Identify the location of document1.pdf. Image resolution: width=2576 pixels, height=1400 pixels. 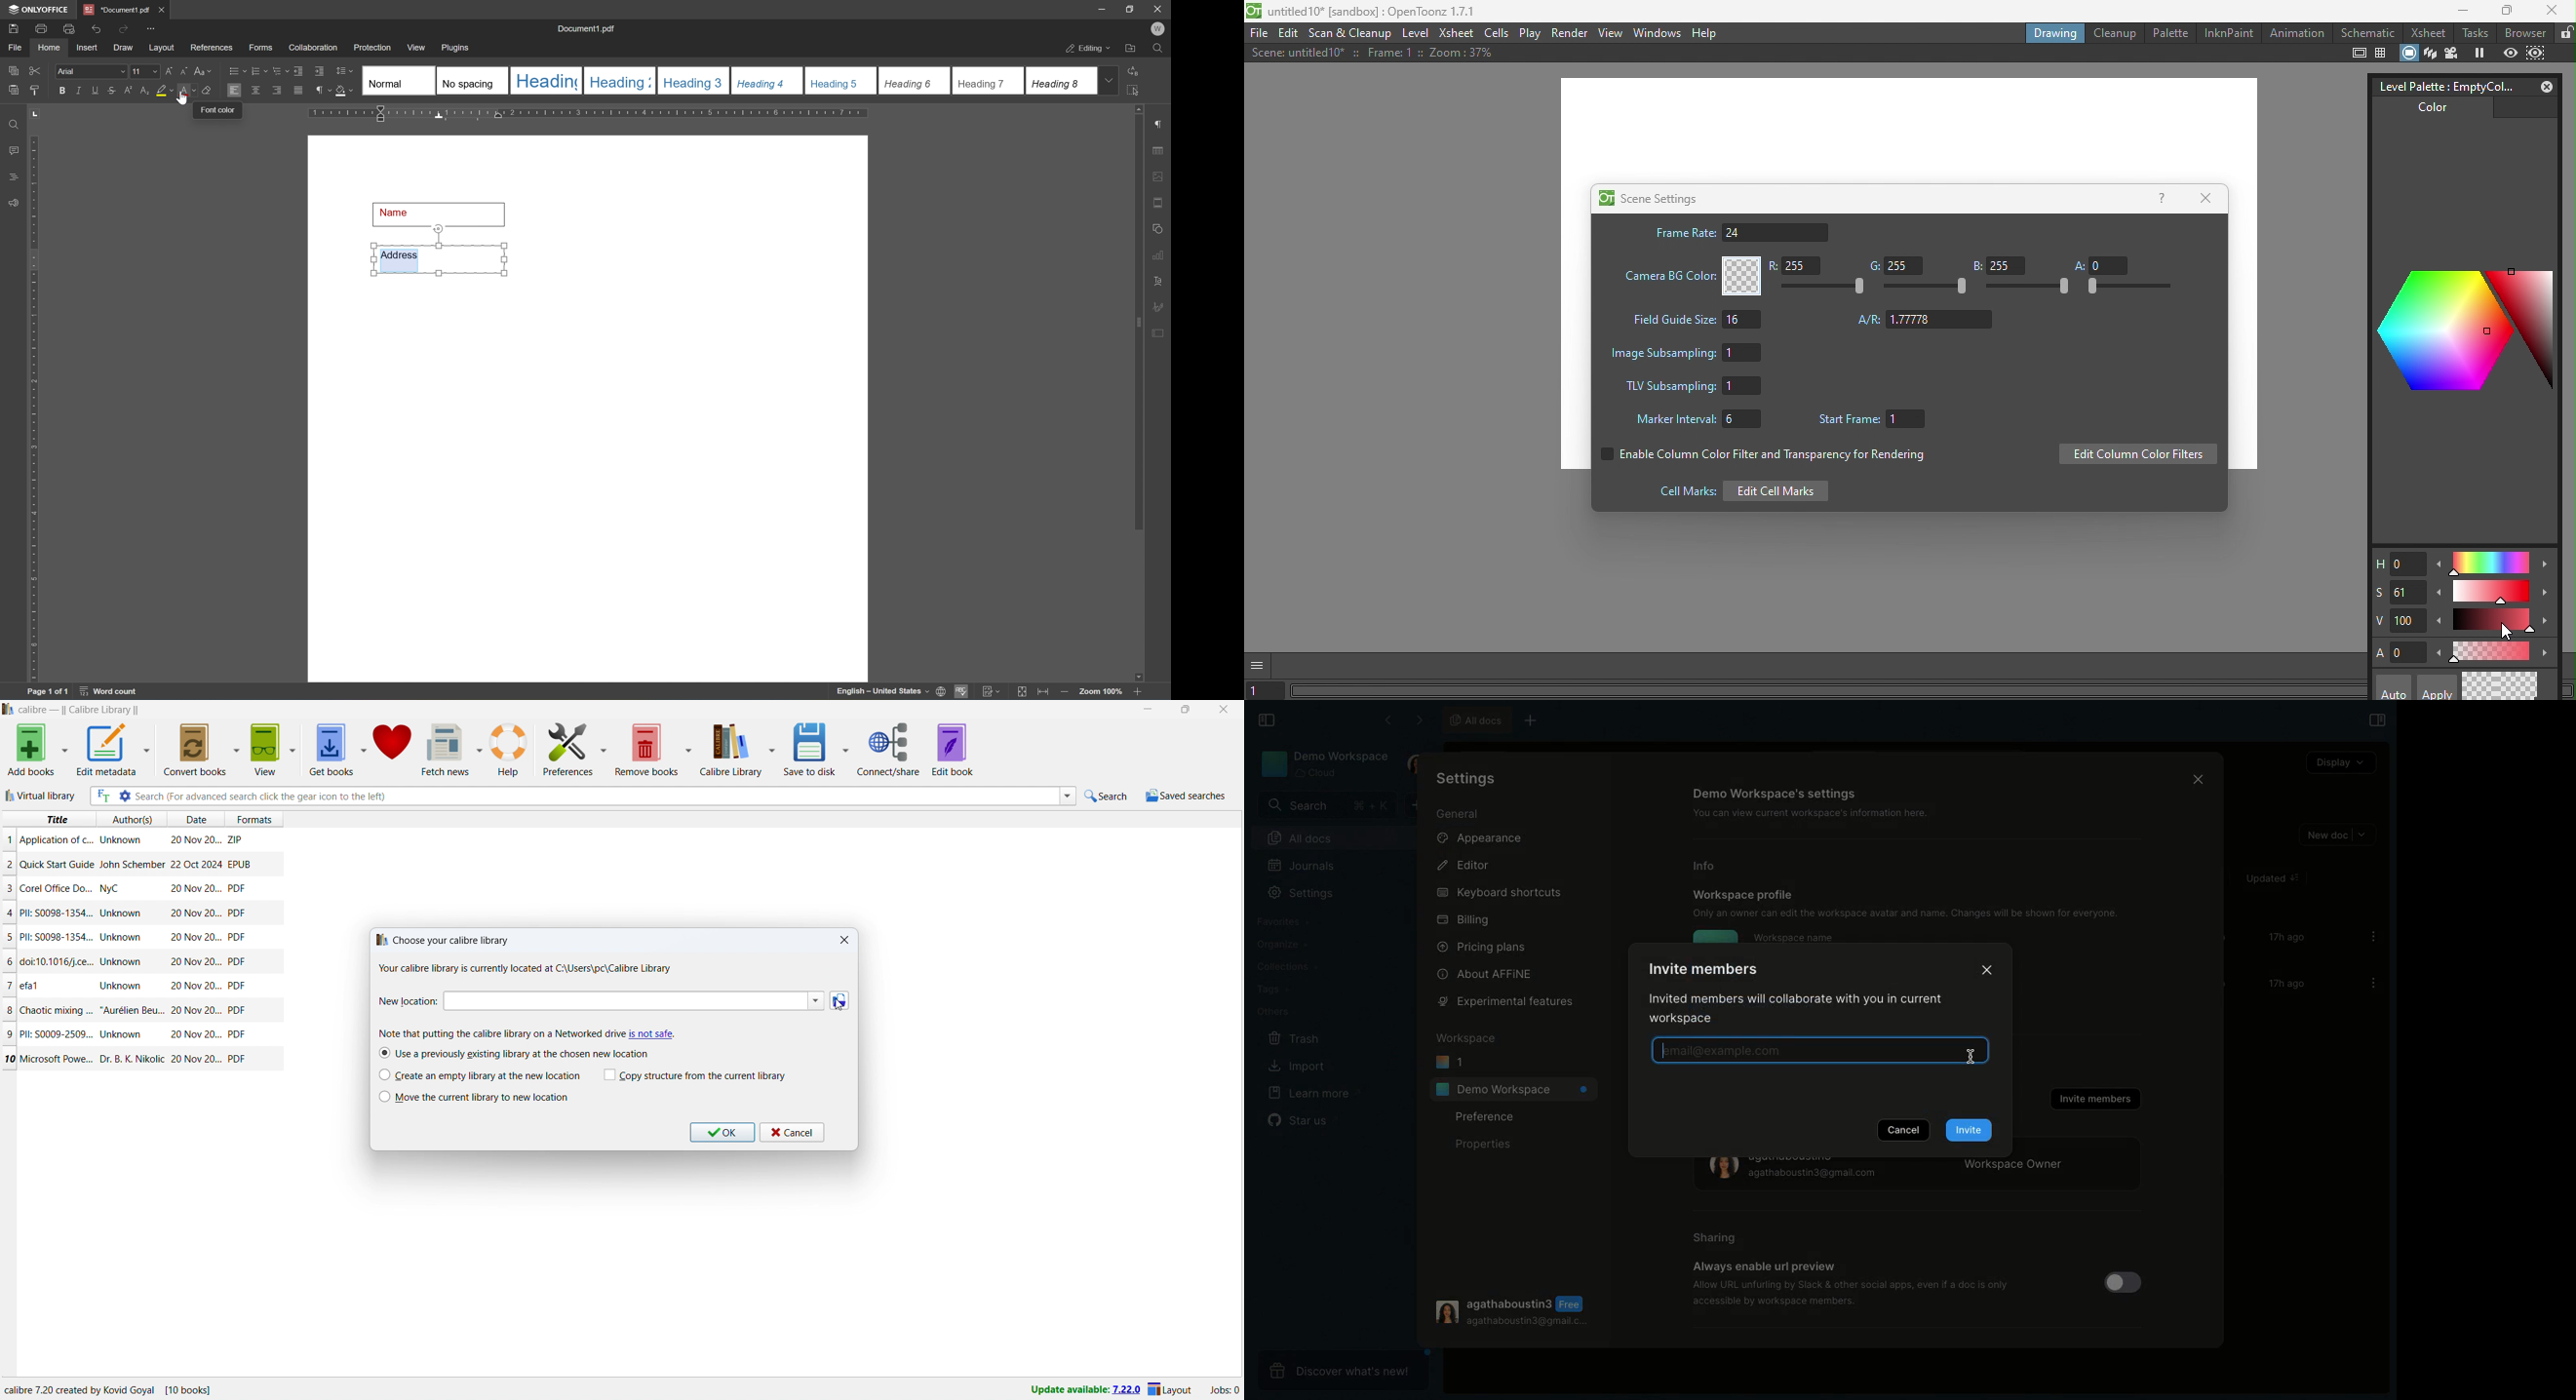
(587, 27).